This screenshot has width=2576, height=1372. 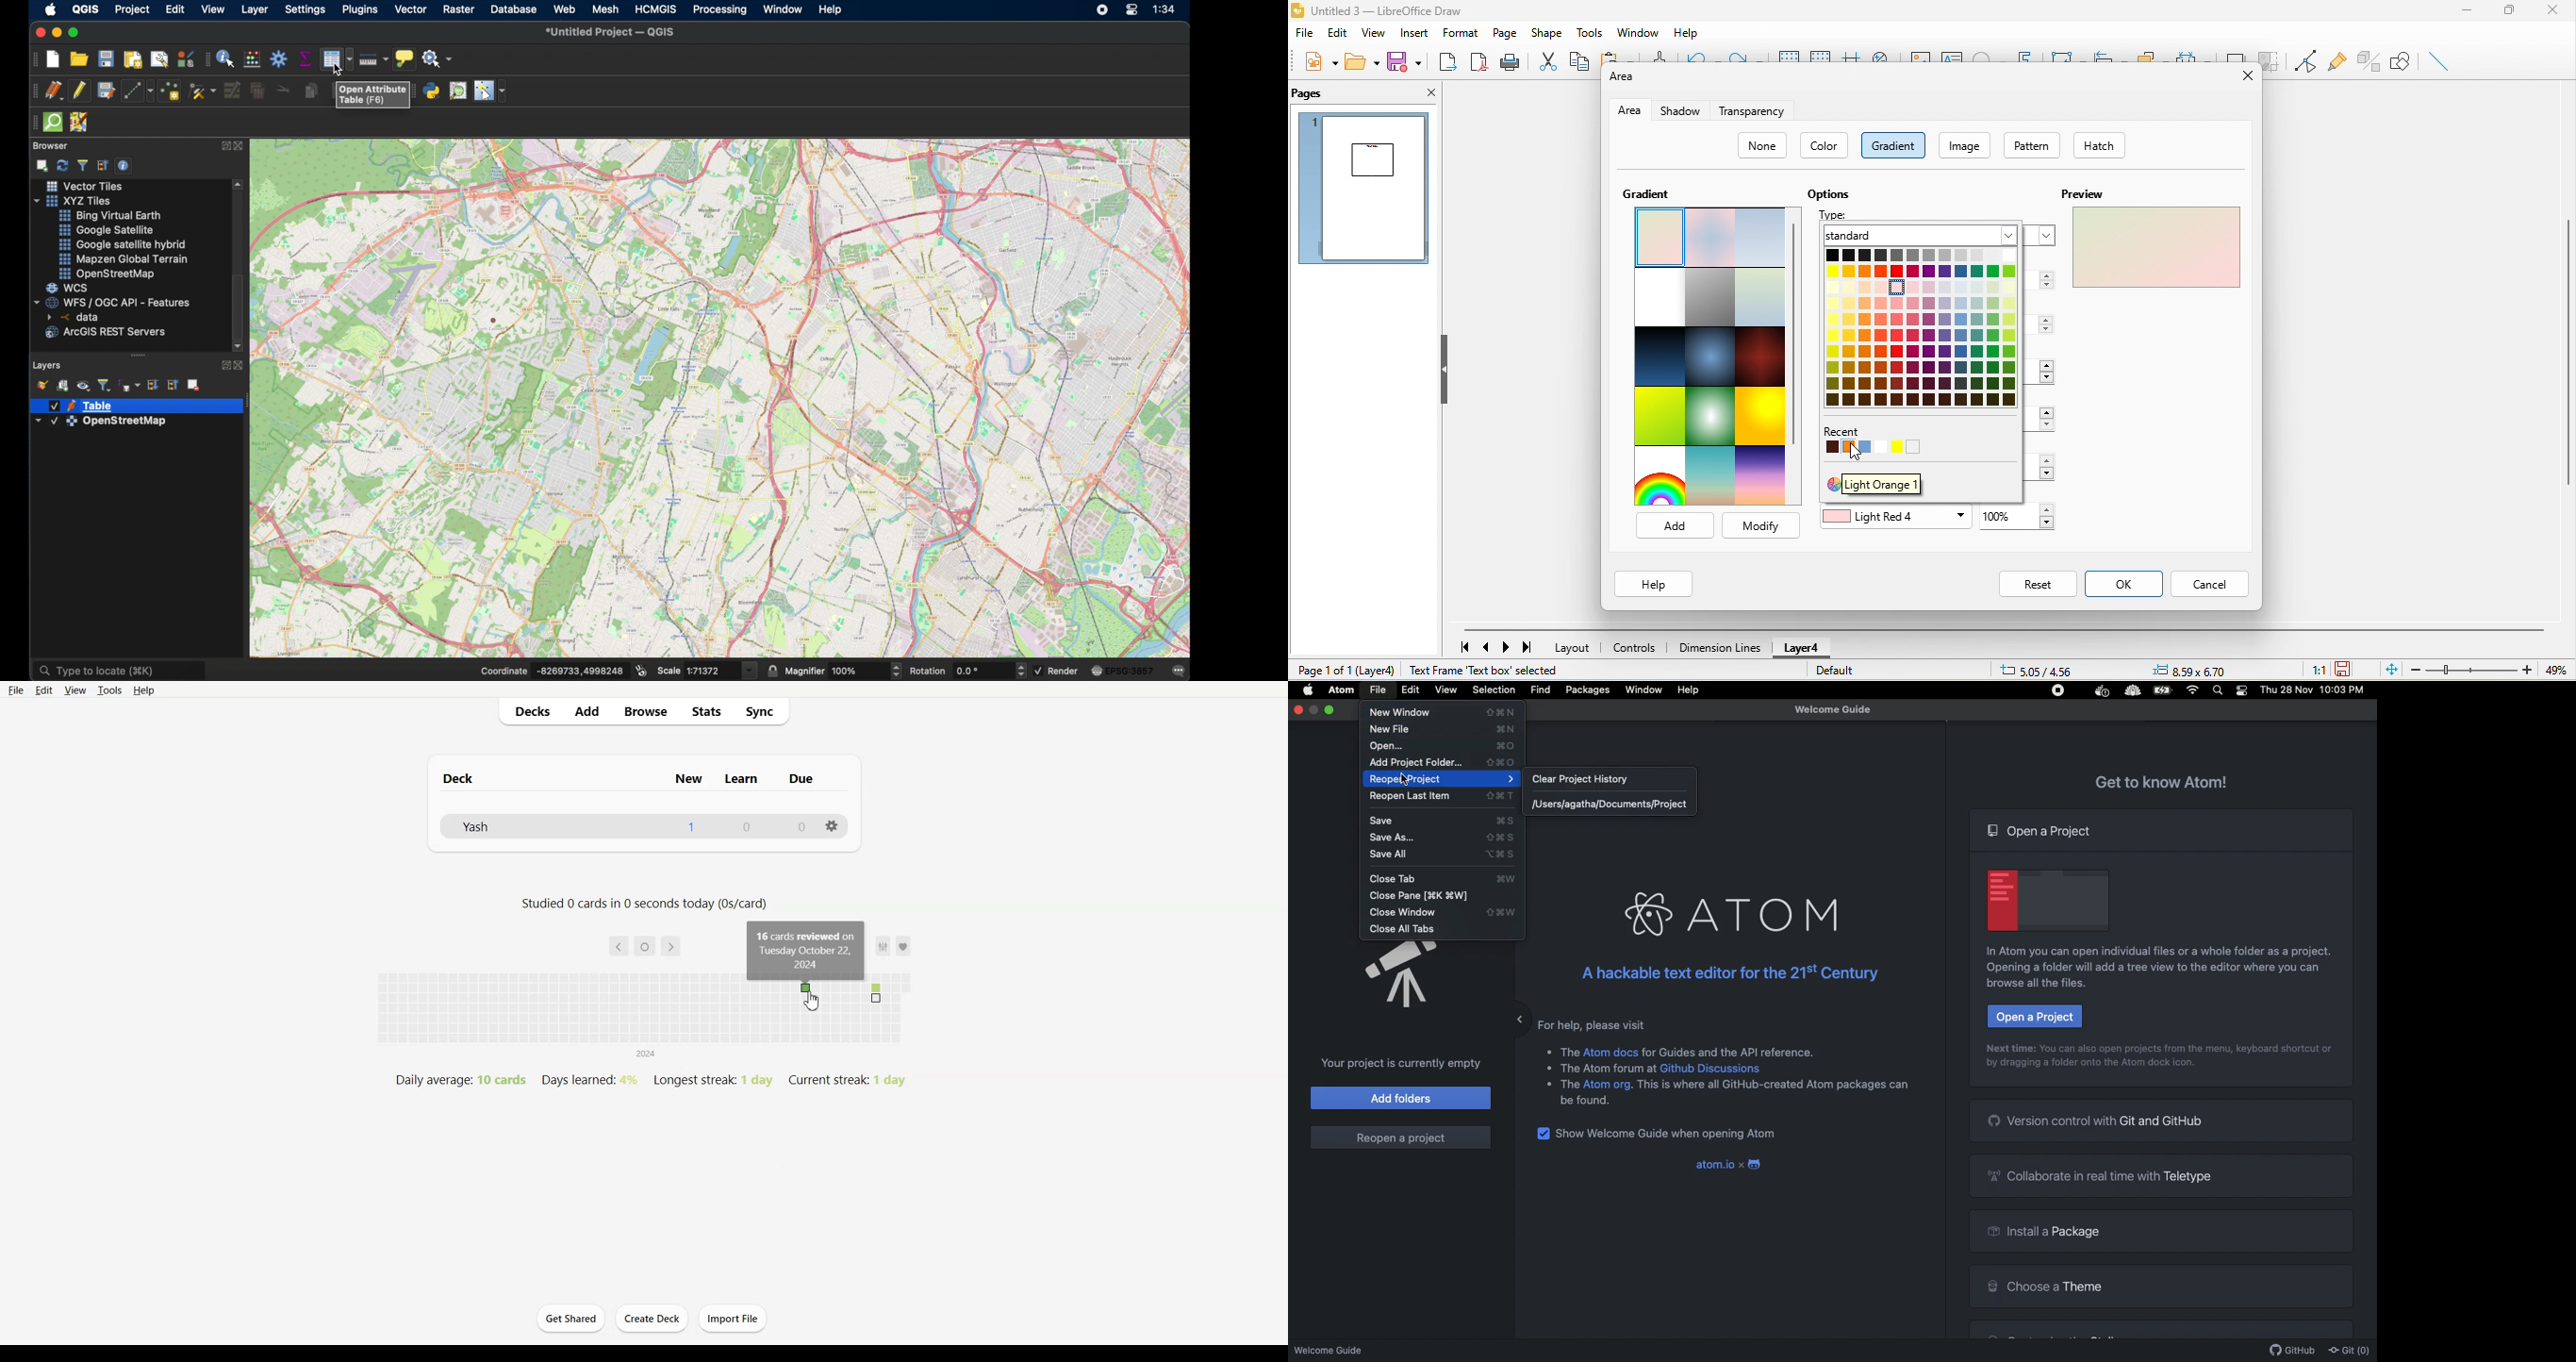 I want to click on Time, so click(x=2345, y=691).